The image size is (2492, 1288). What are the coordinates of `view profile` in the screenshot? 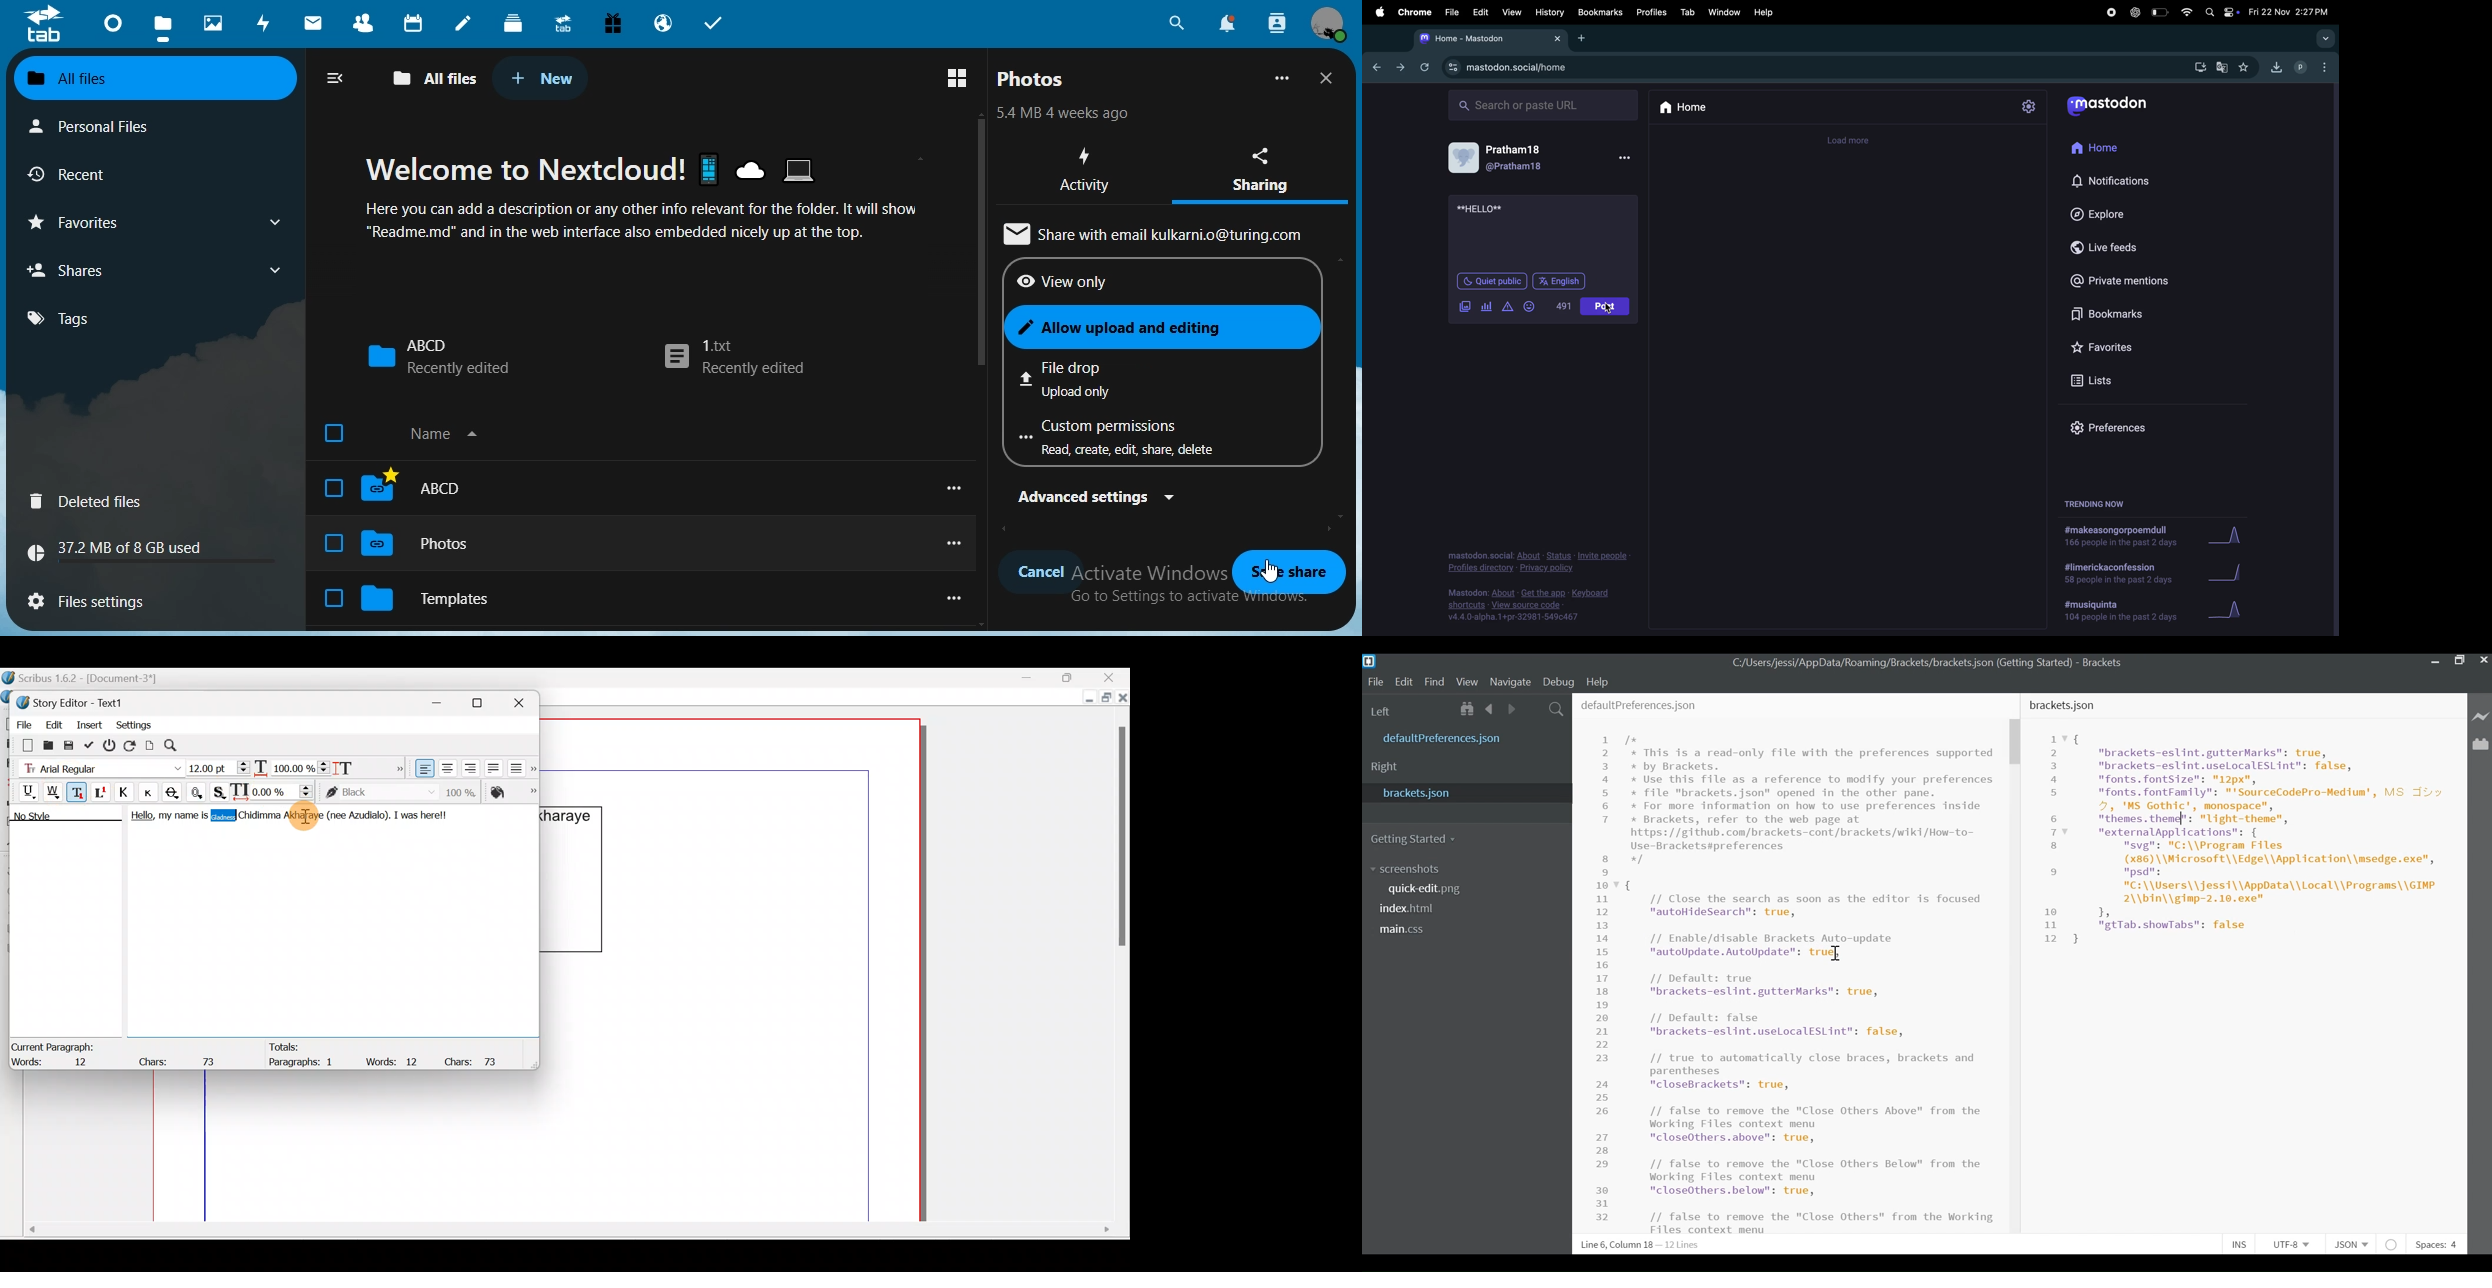 It's located at (1328, 24).